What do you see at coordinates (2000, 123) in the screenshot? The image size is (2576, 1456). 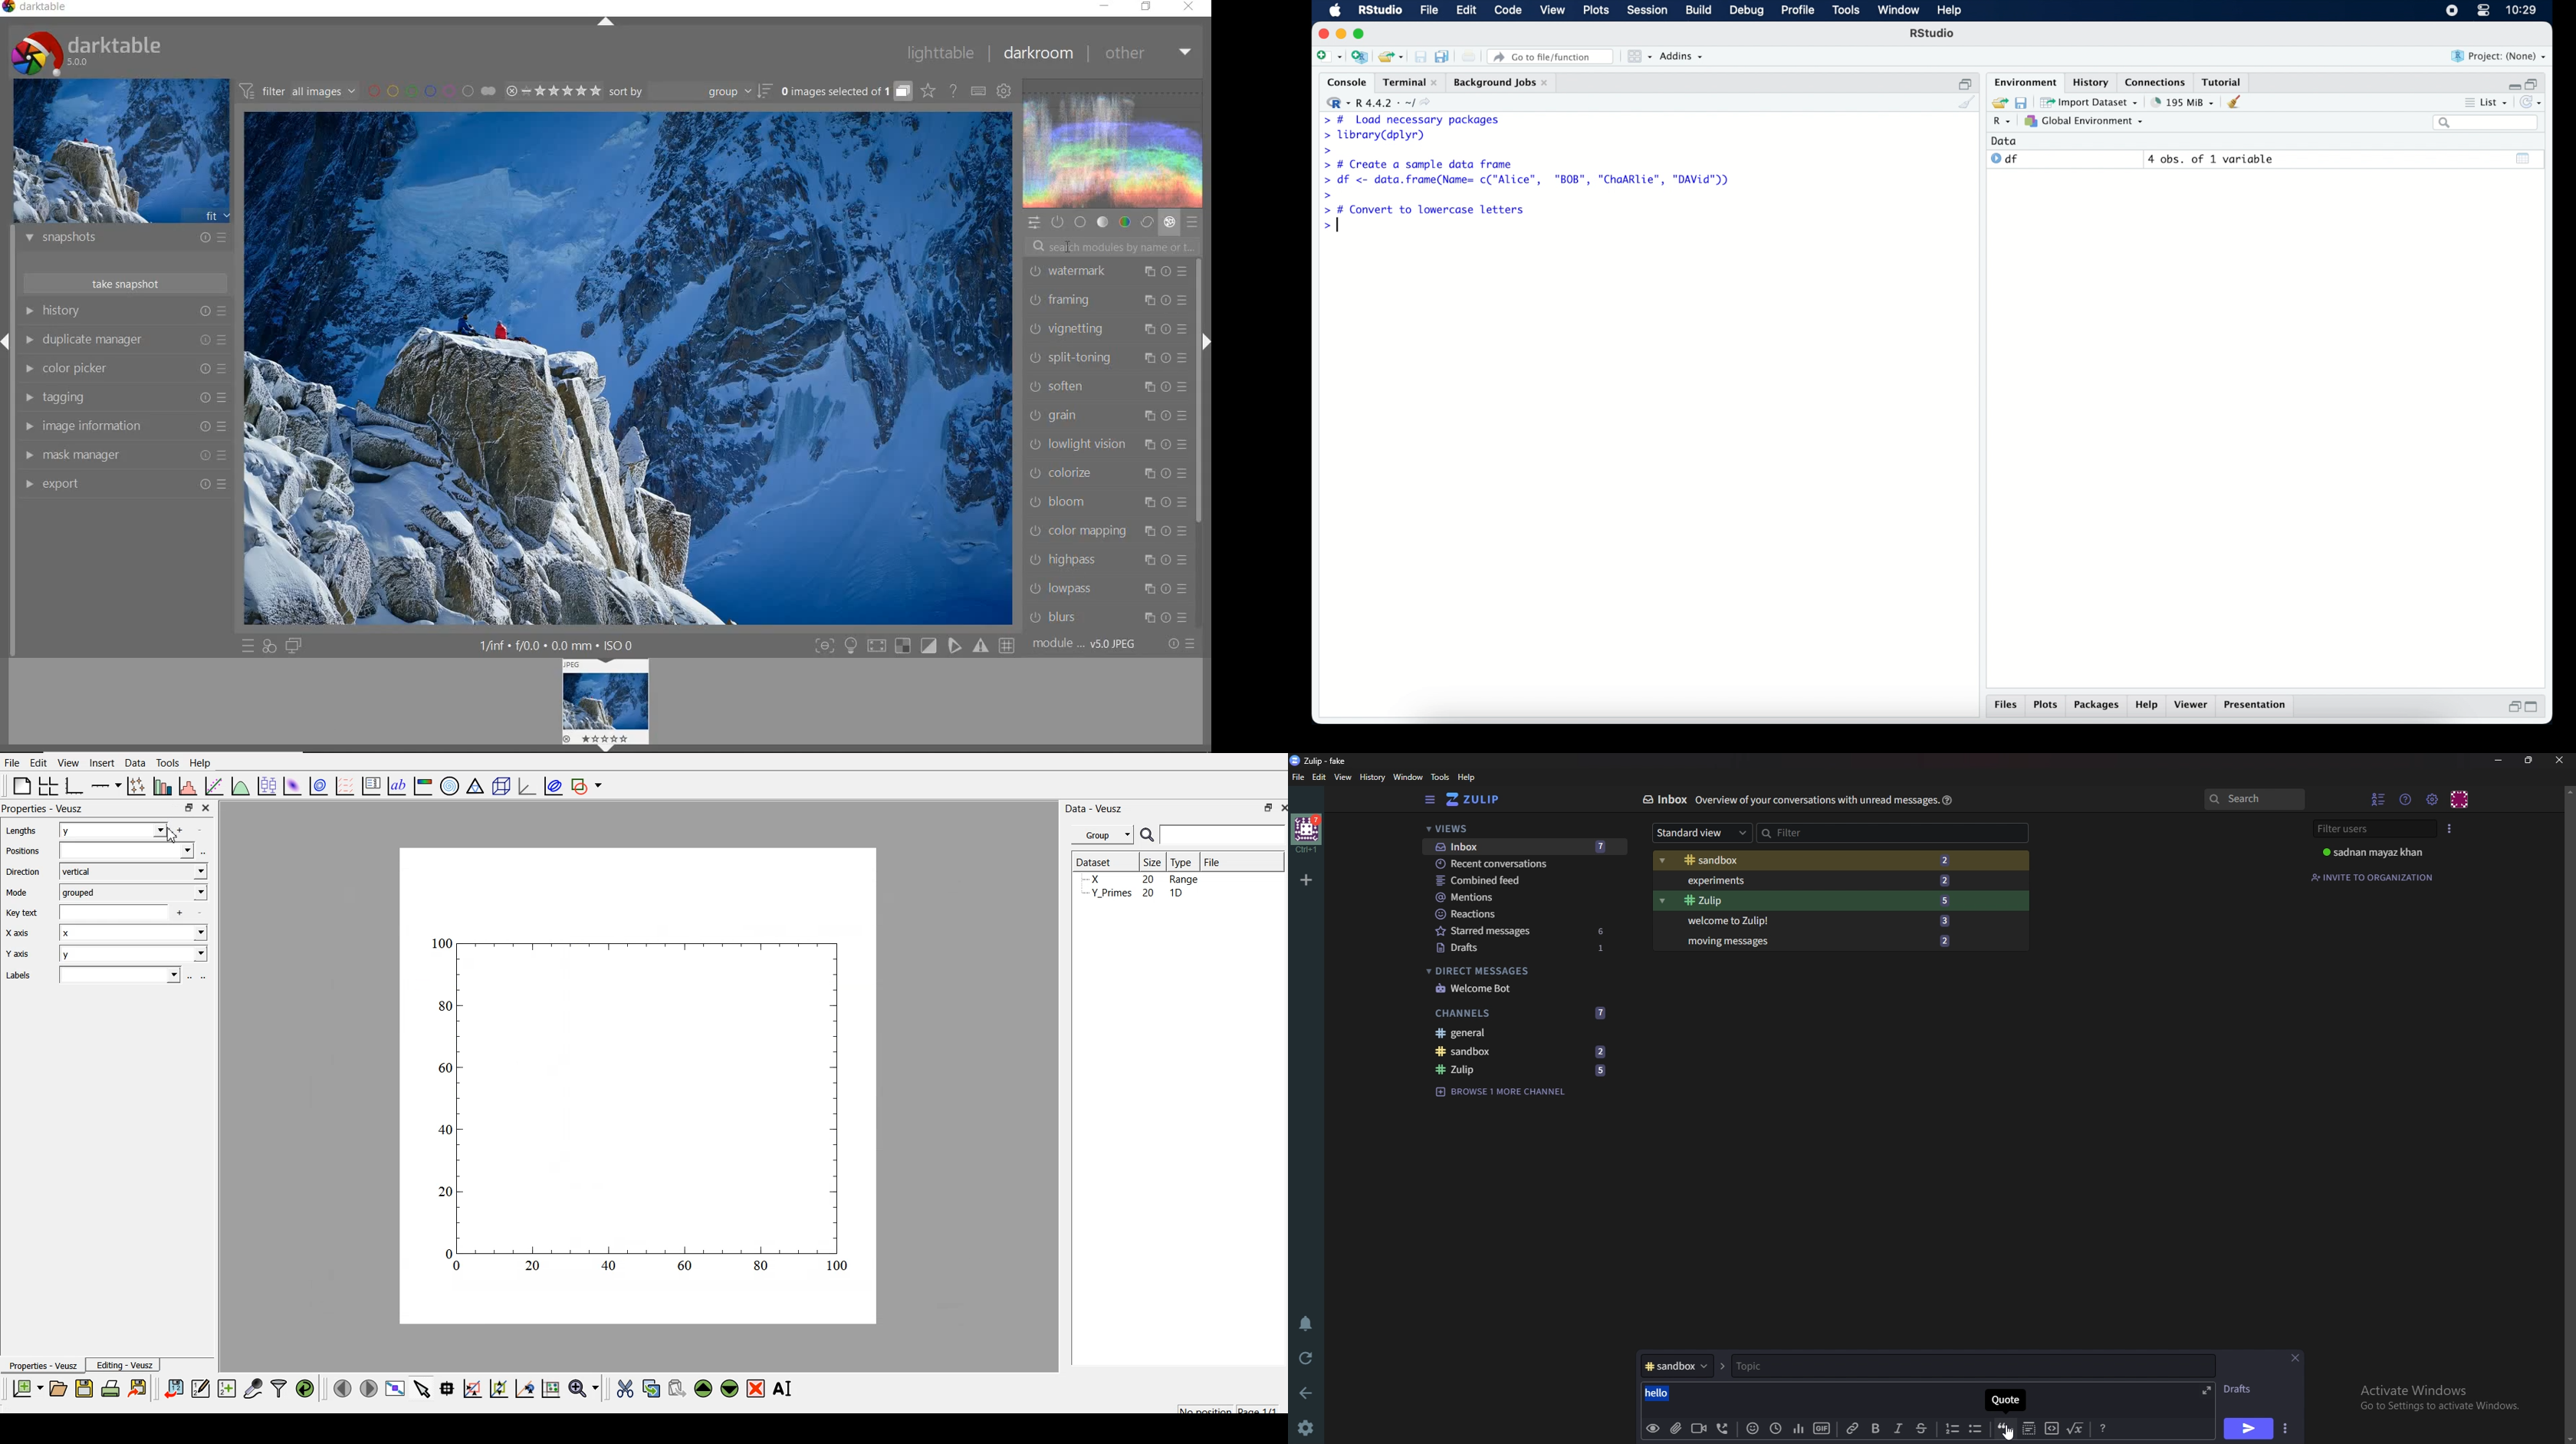 I see `R` at bounding box center [2000, 123].